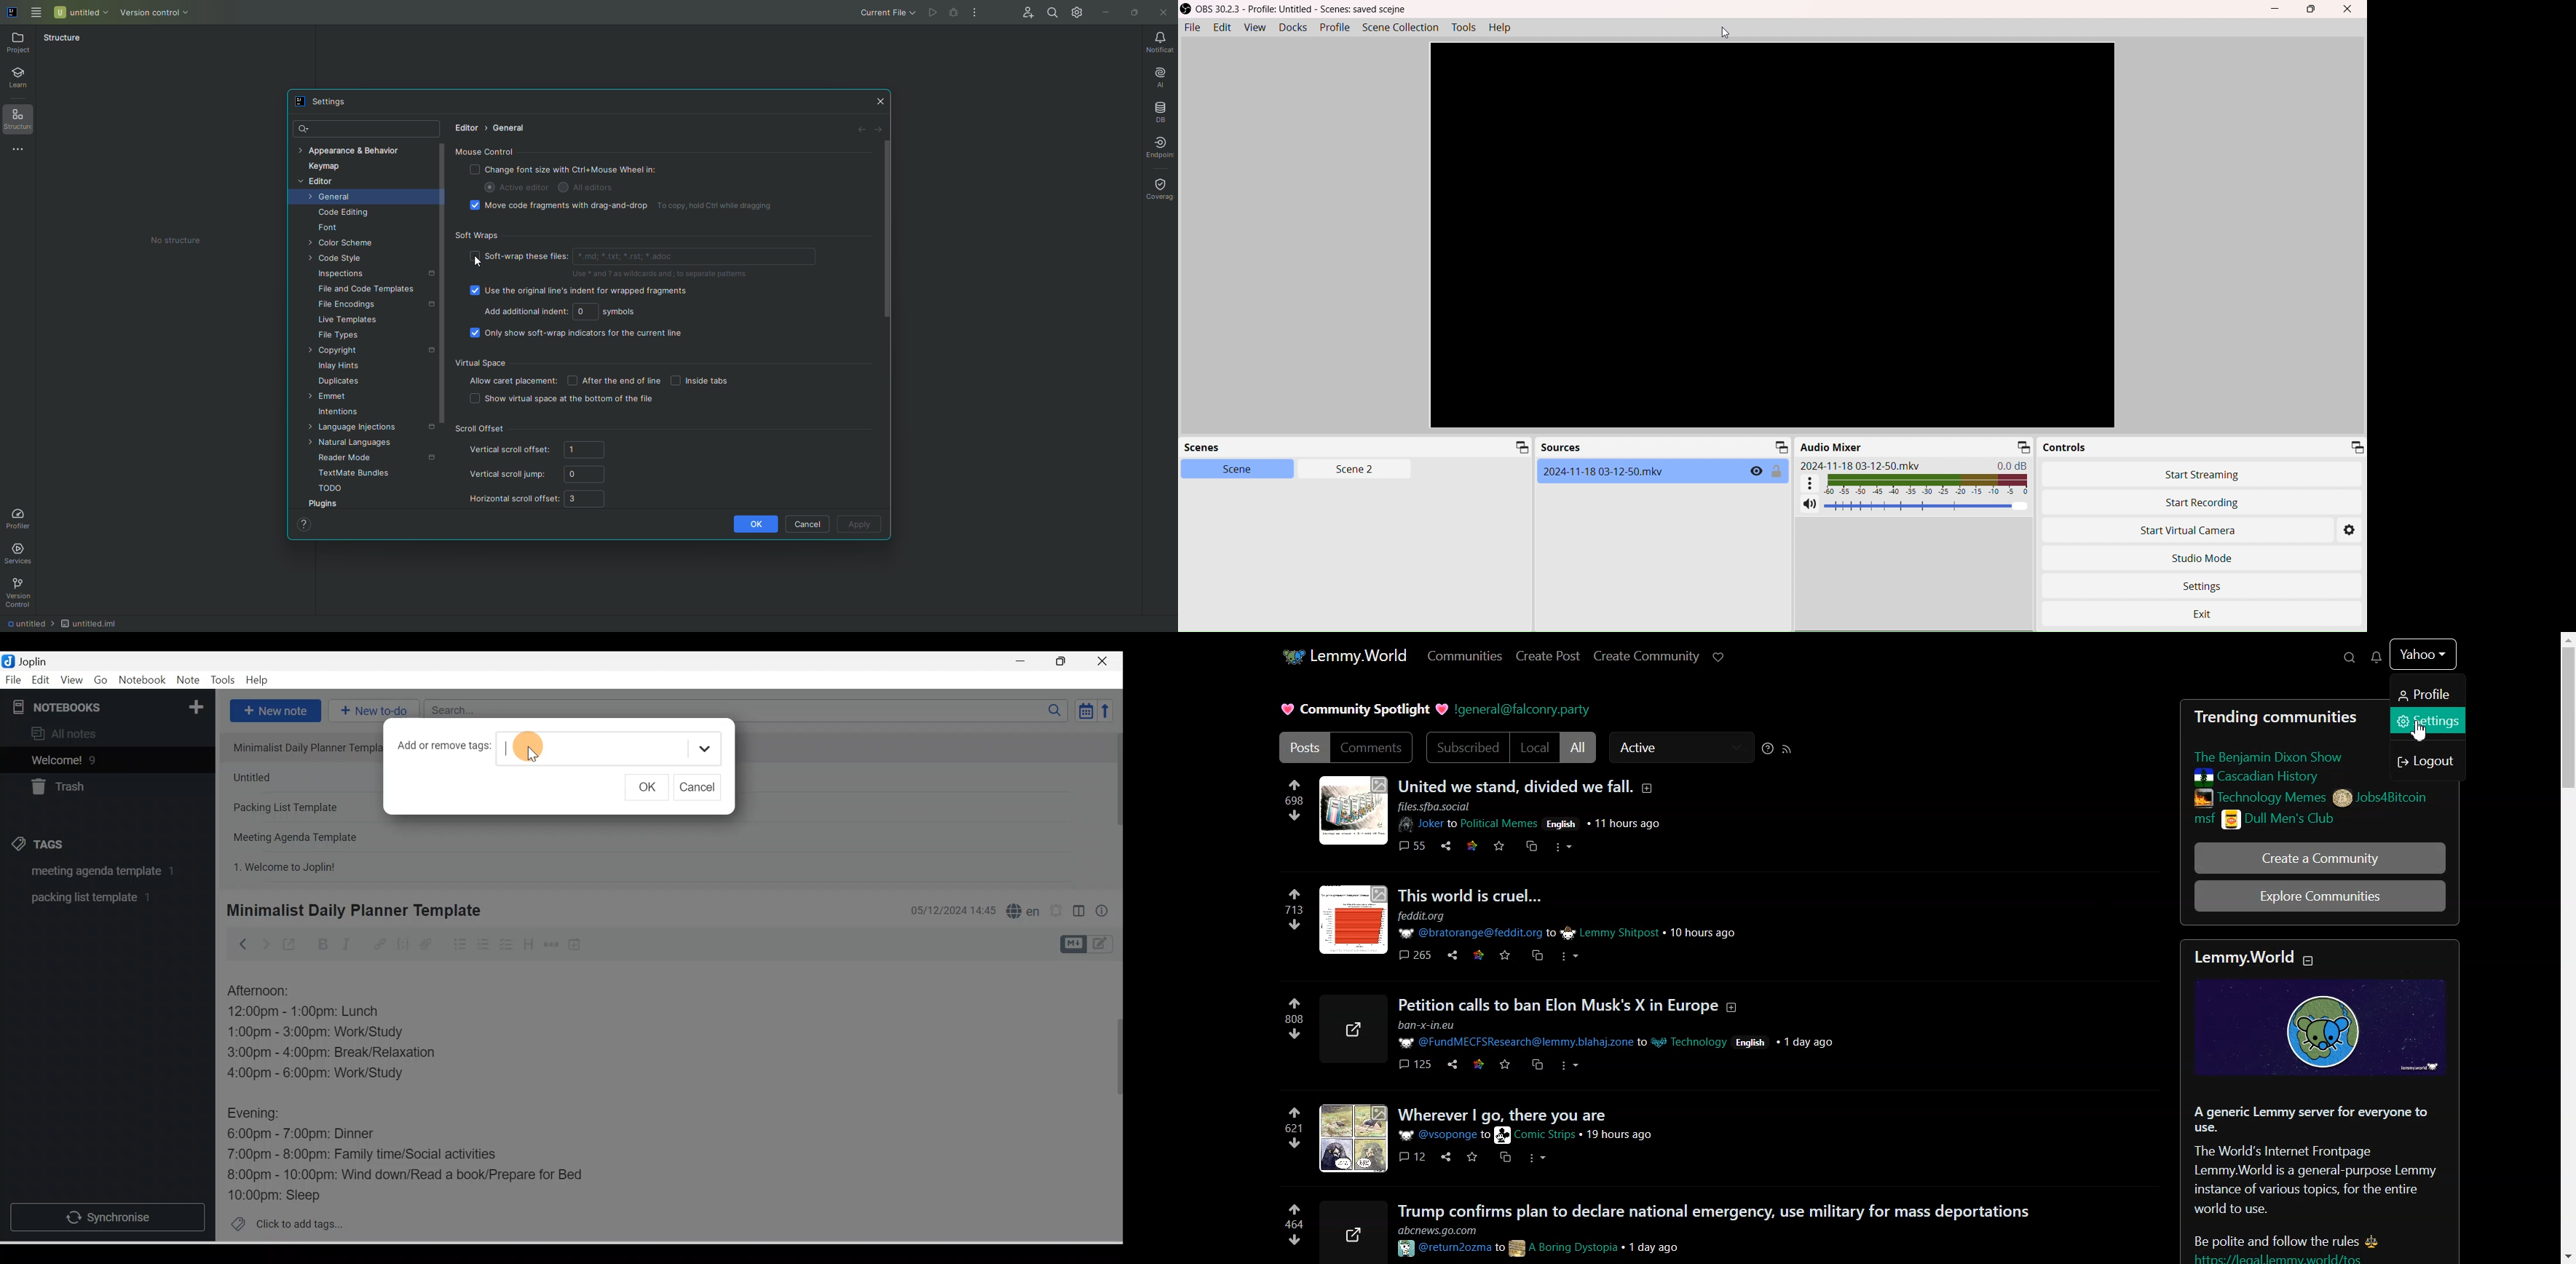 This screenshot has height=1288, width=2576. What do you see at coordinates (574, 945) in the screenshot?
I see `Insert time` at bounding box center [574, 945].